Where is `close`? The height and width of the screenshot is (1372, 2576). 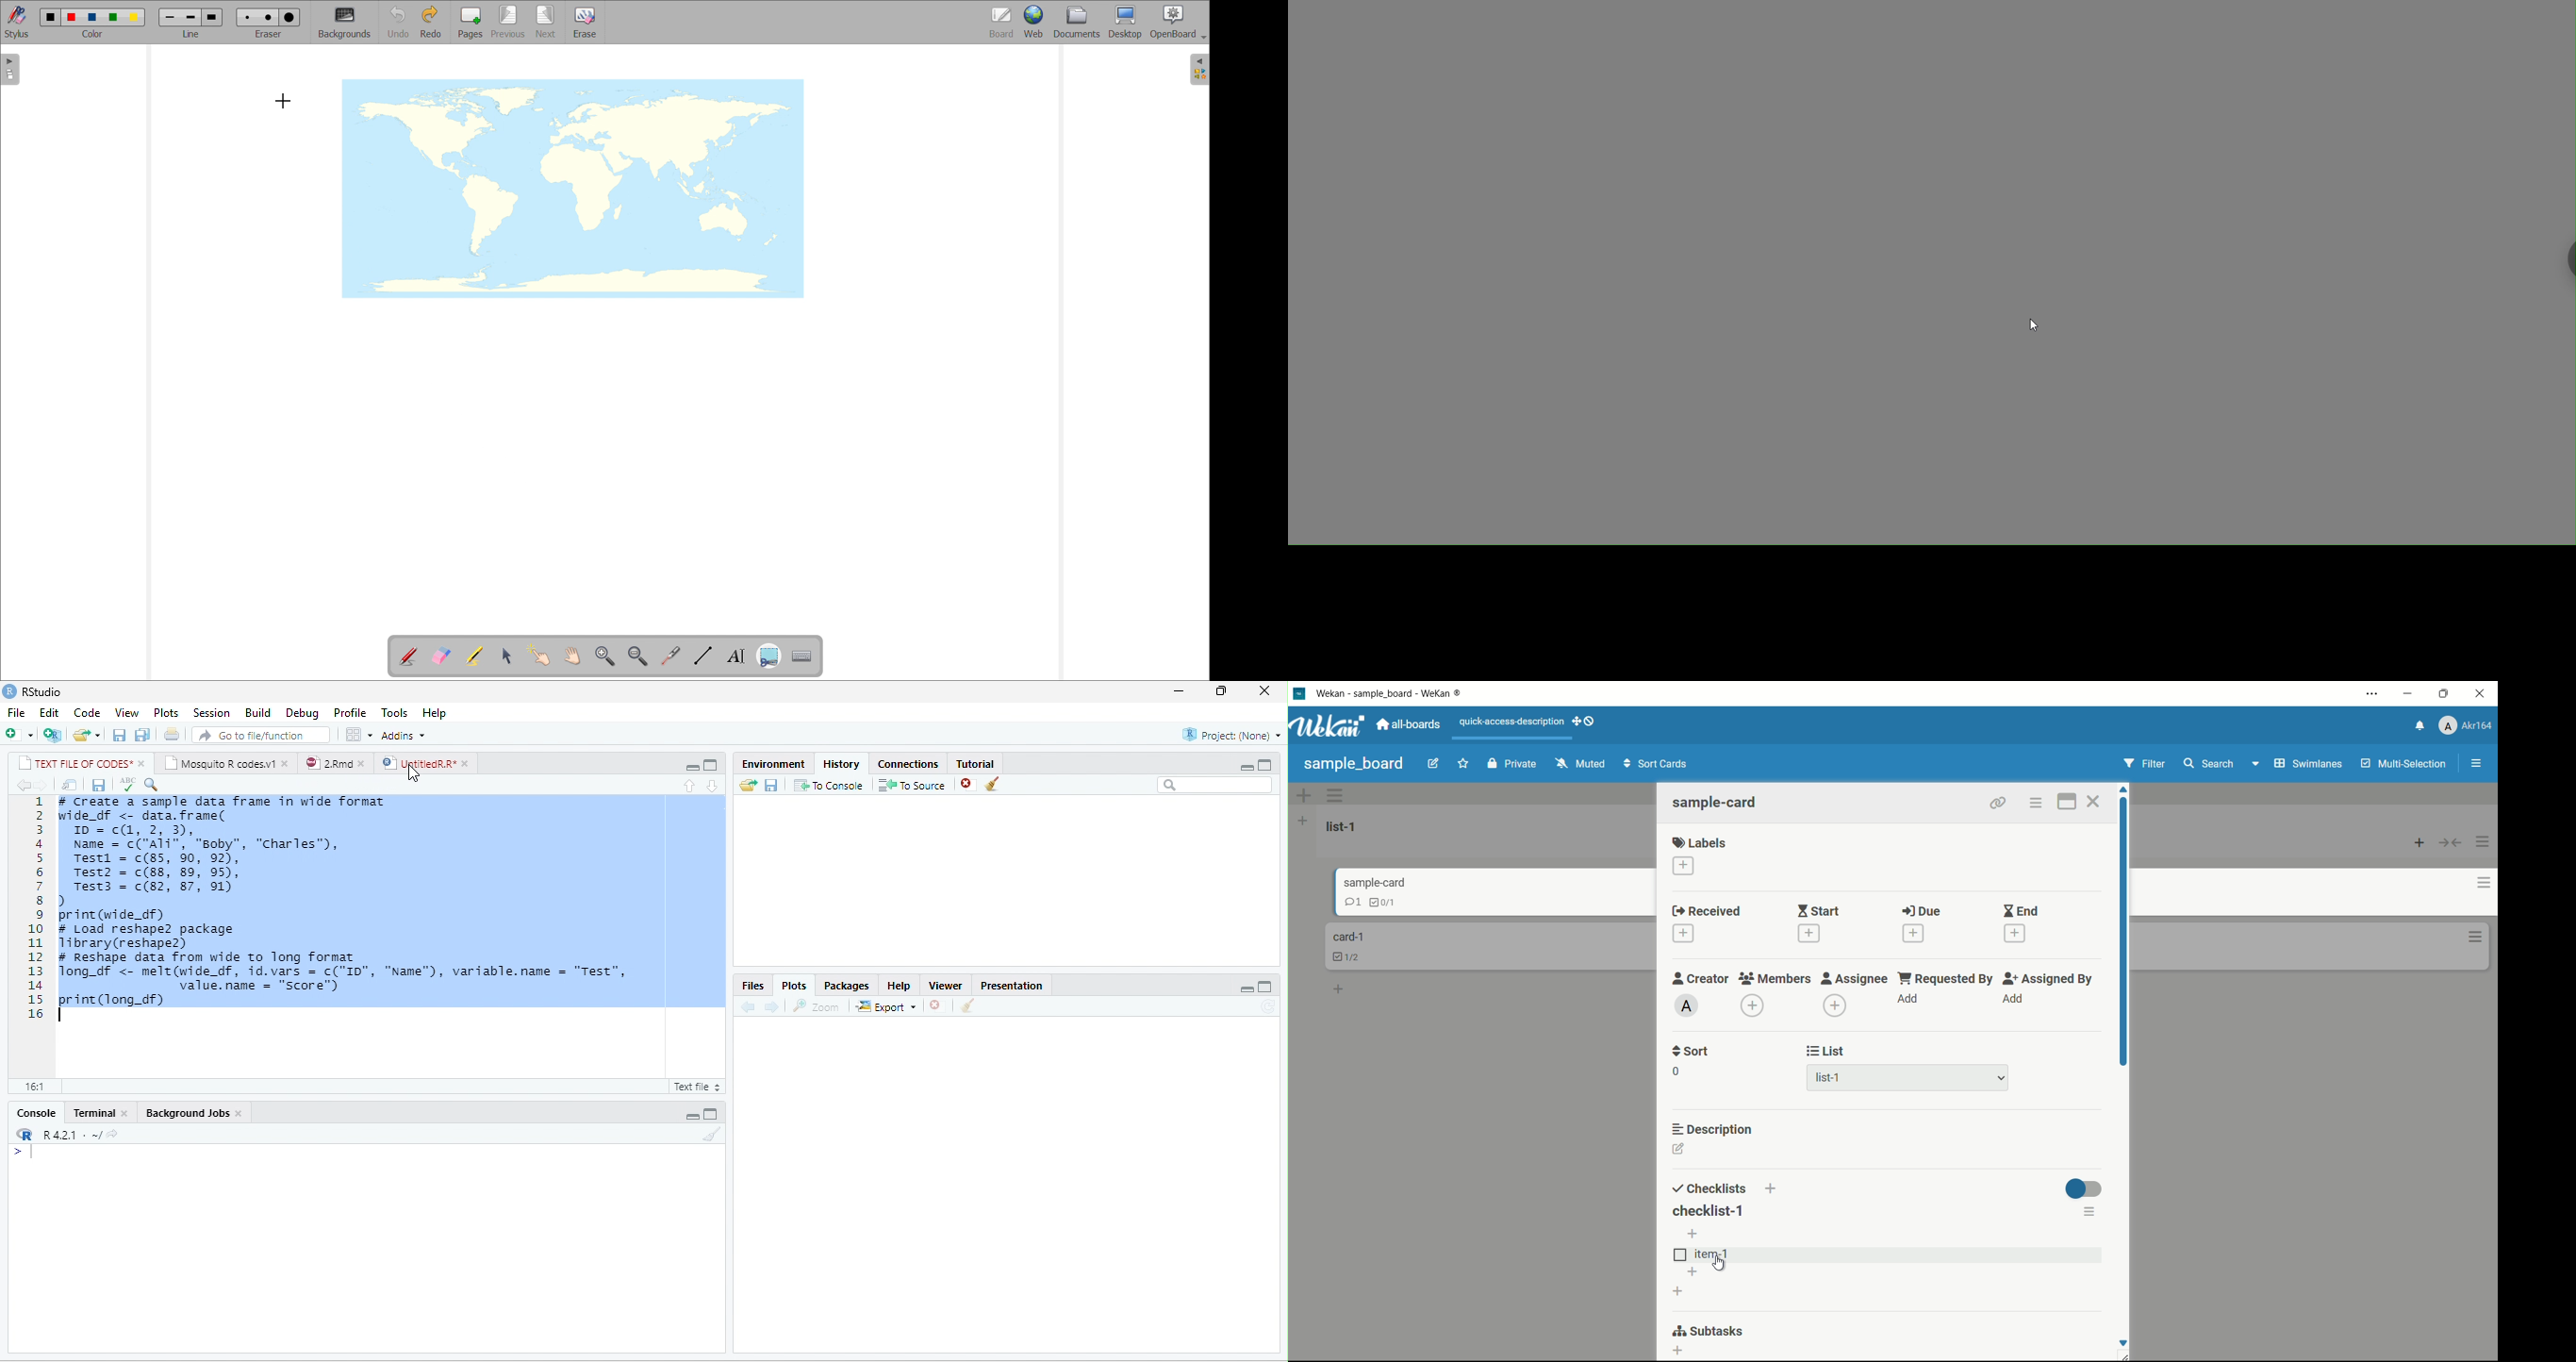 close is located at coordinates (1265, 690).